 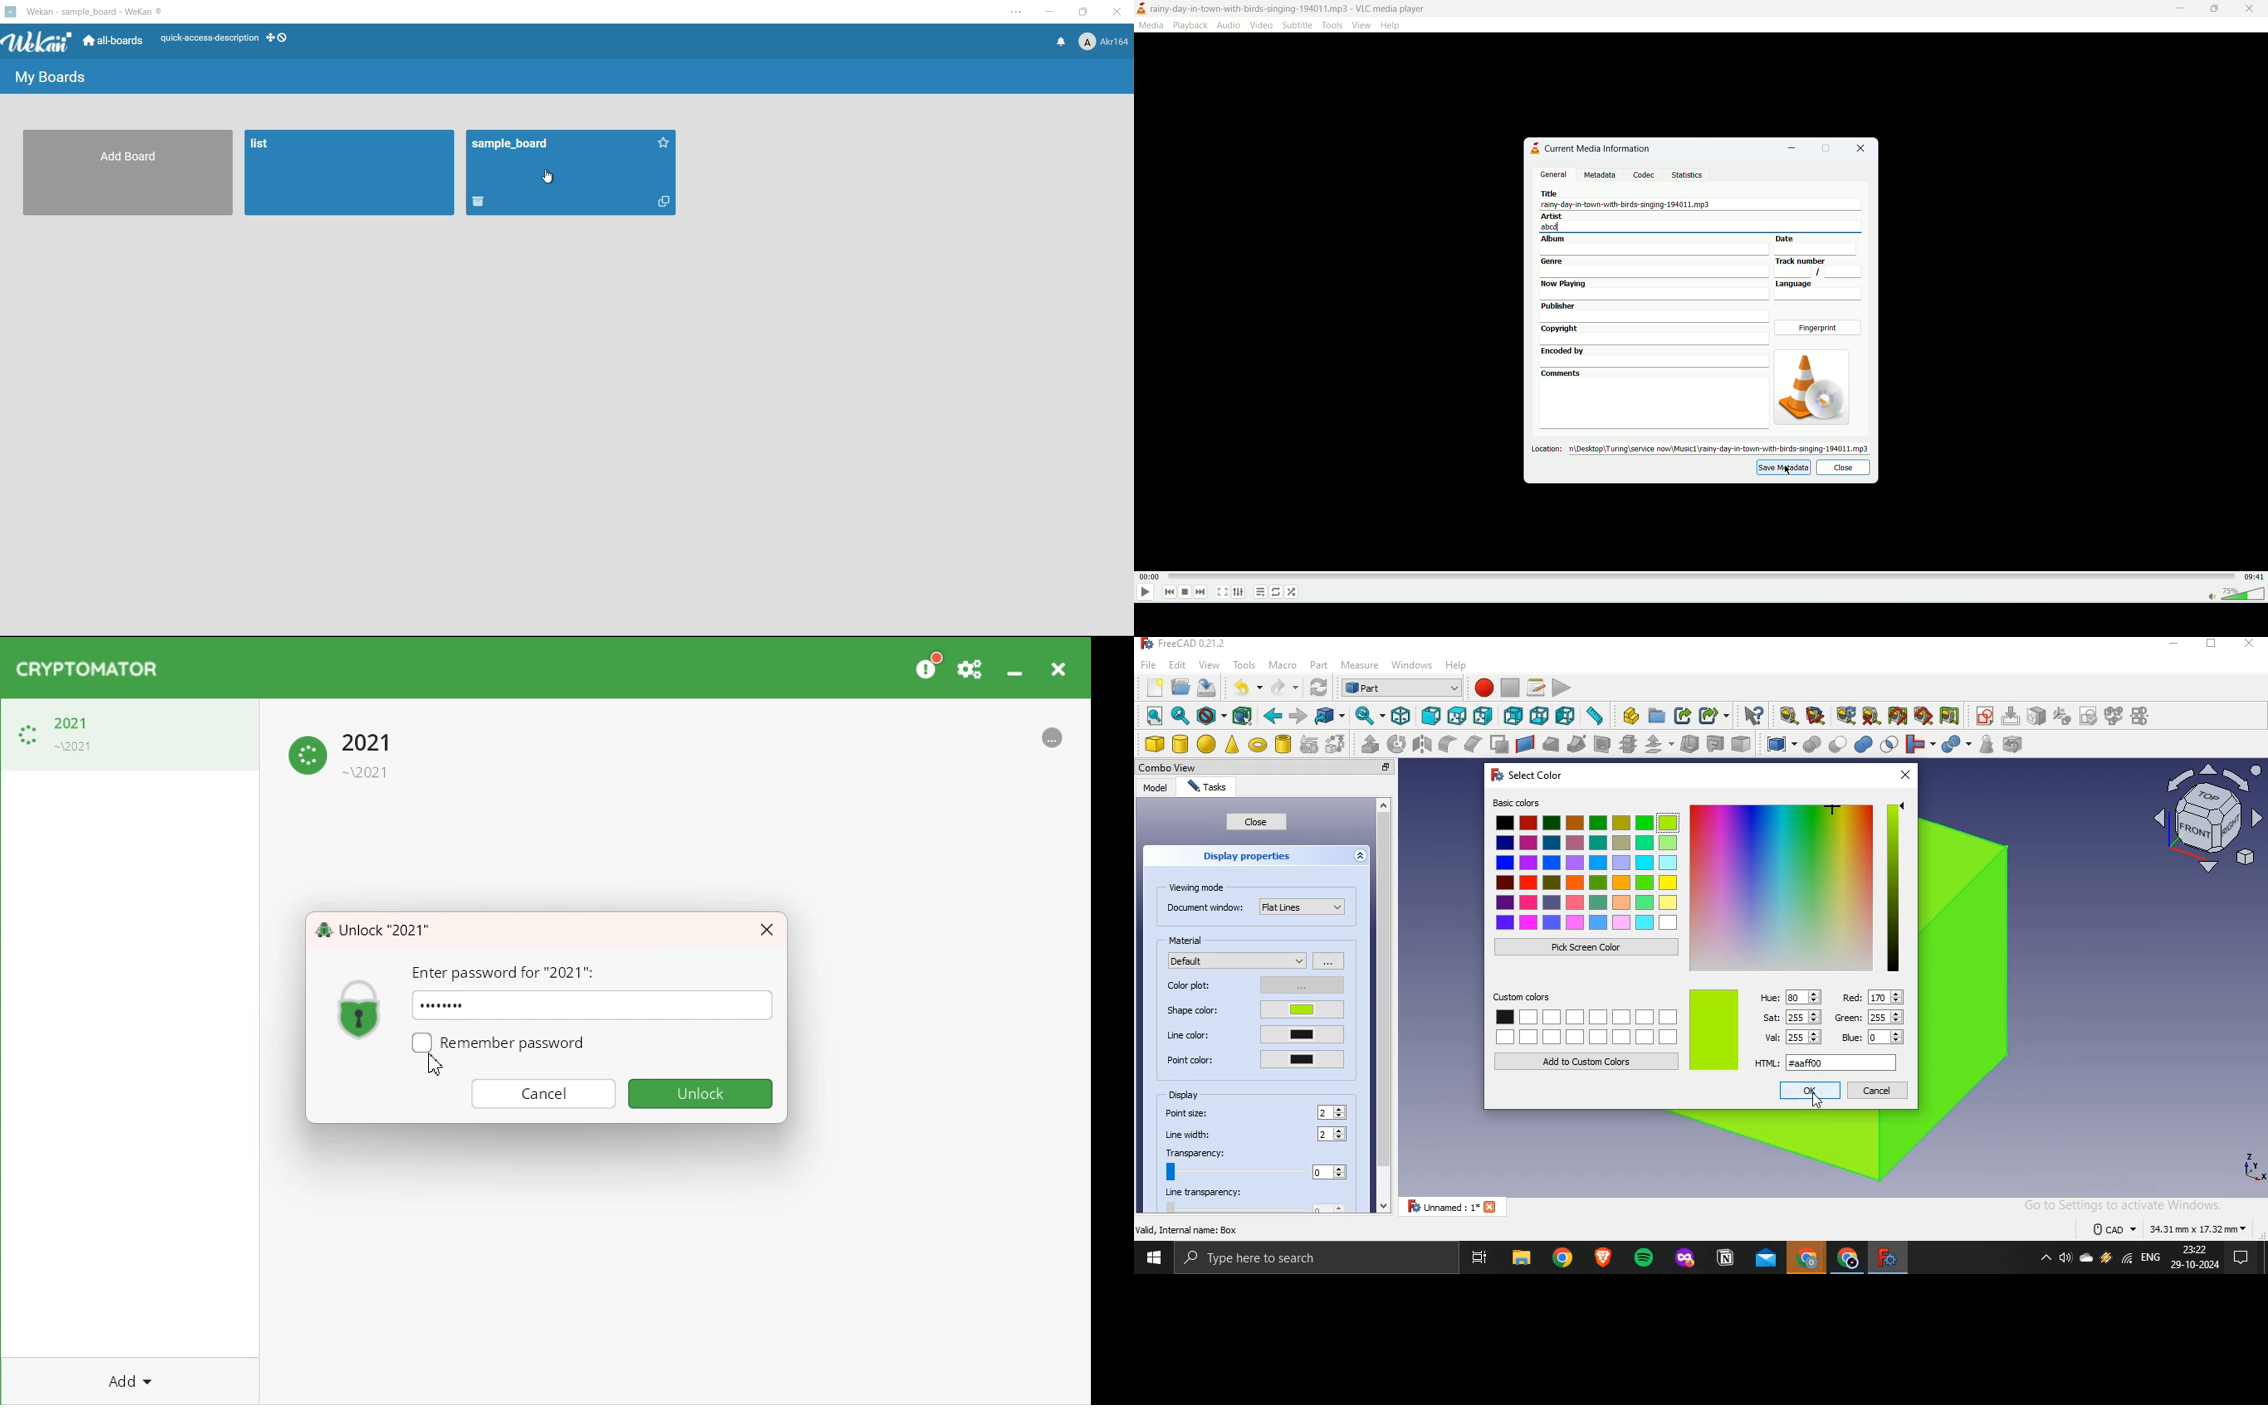 What do you see at coordinates (1149, 664) in the screenshot?
I see `file` at bounding box center [1149, 664].